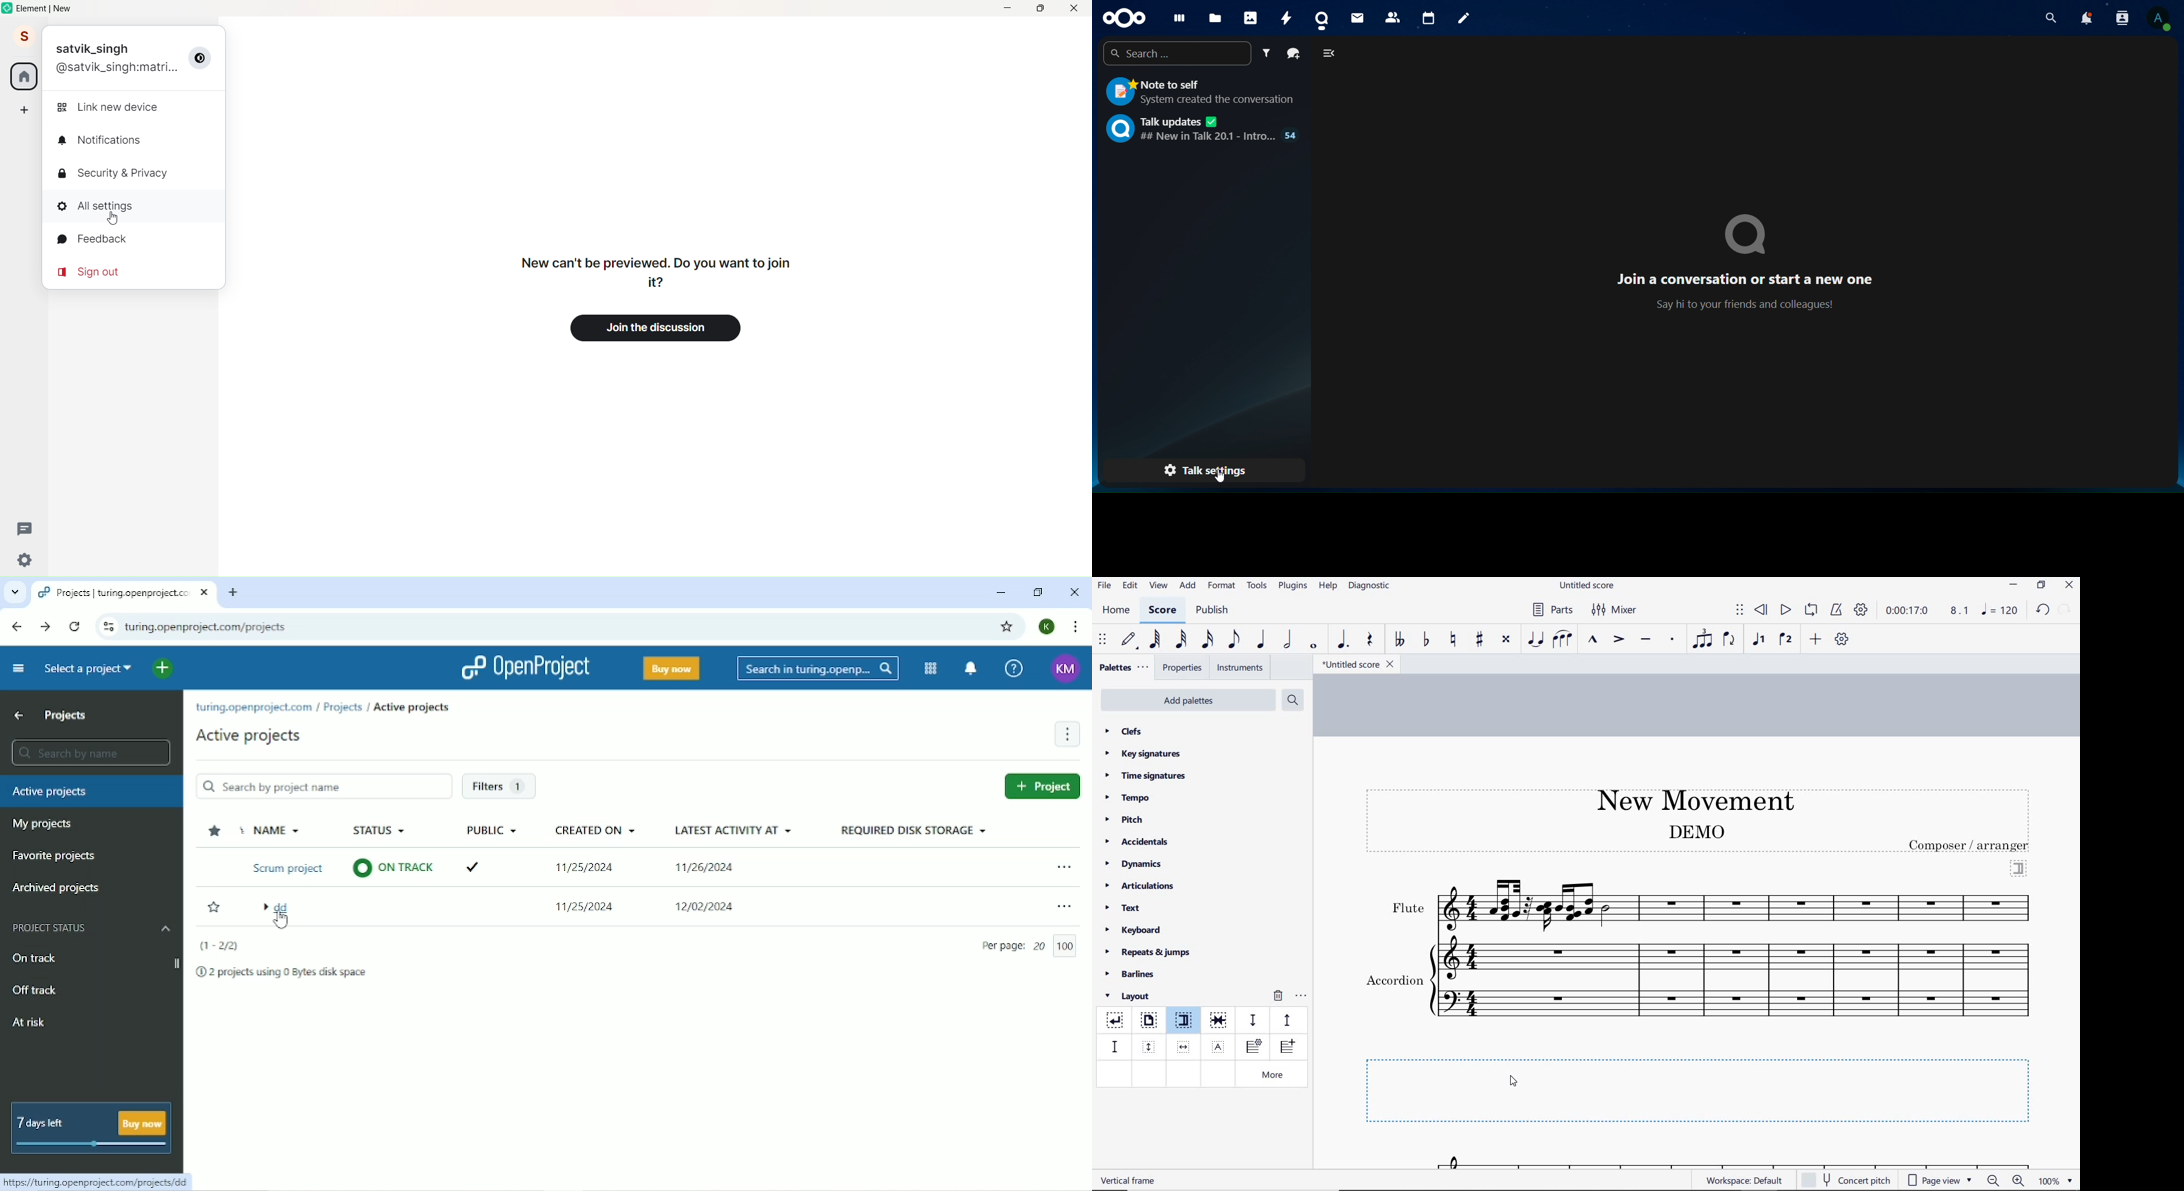 The height and width of the screenshot is (1204, 2184). Describe the element at coordinates (586, 907) in the screenshot. I see `1/25/2024.` at that location.